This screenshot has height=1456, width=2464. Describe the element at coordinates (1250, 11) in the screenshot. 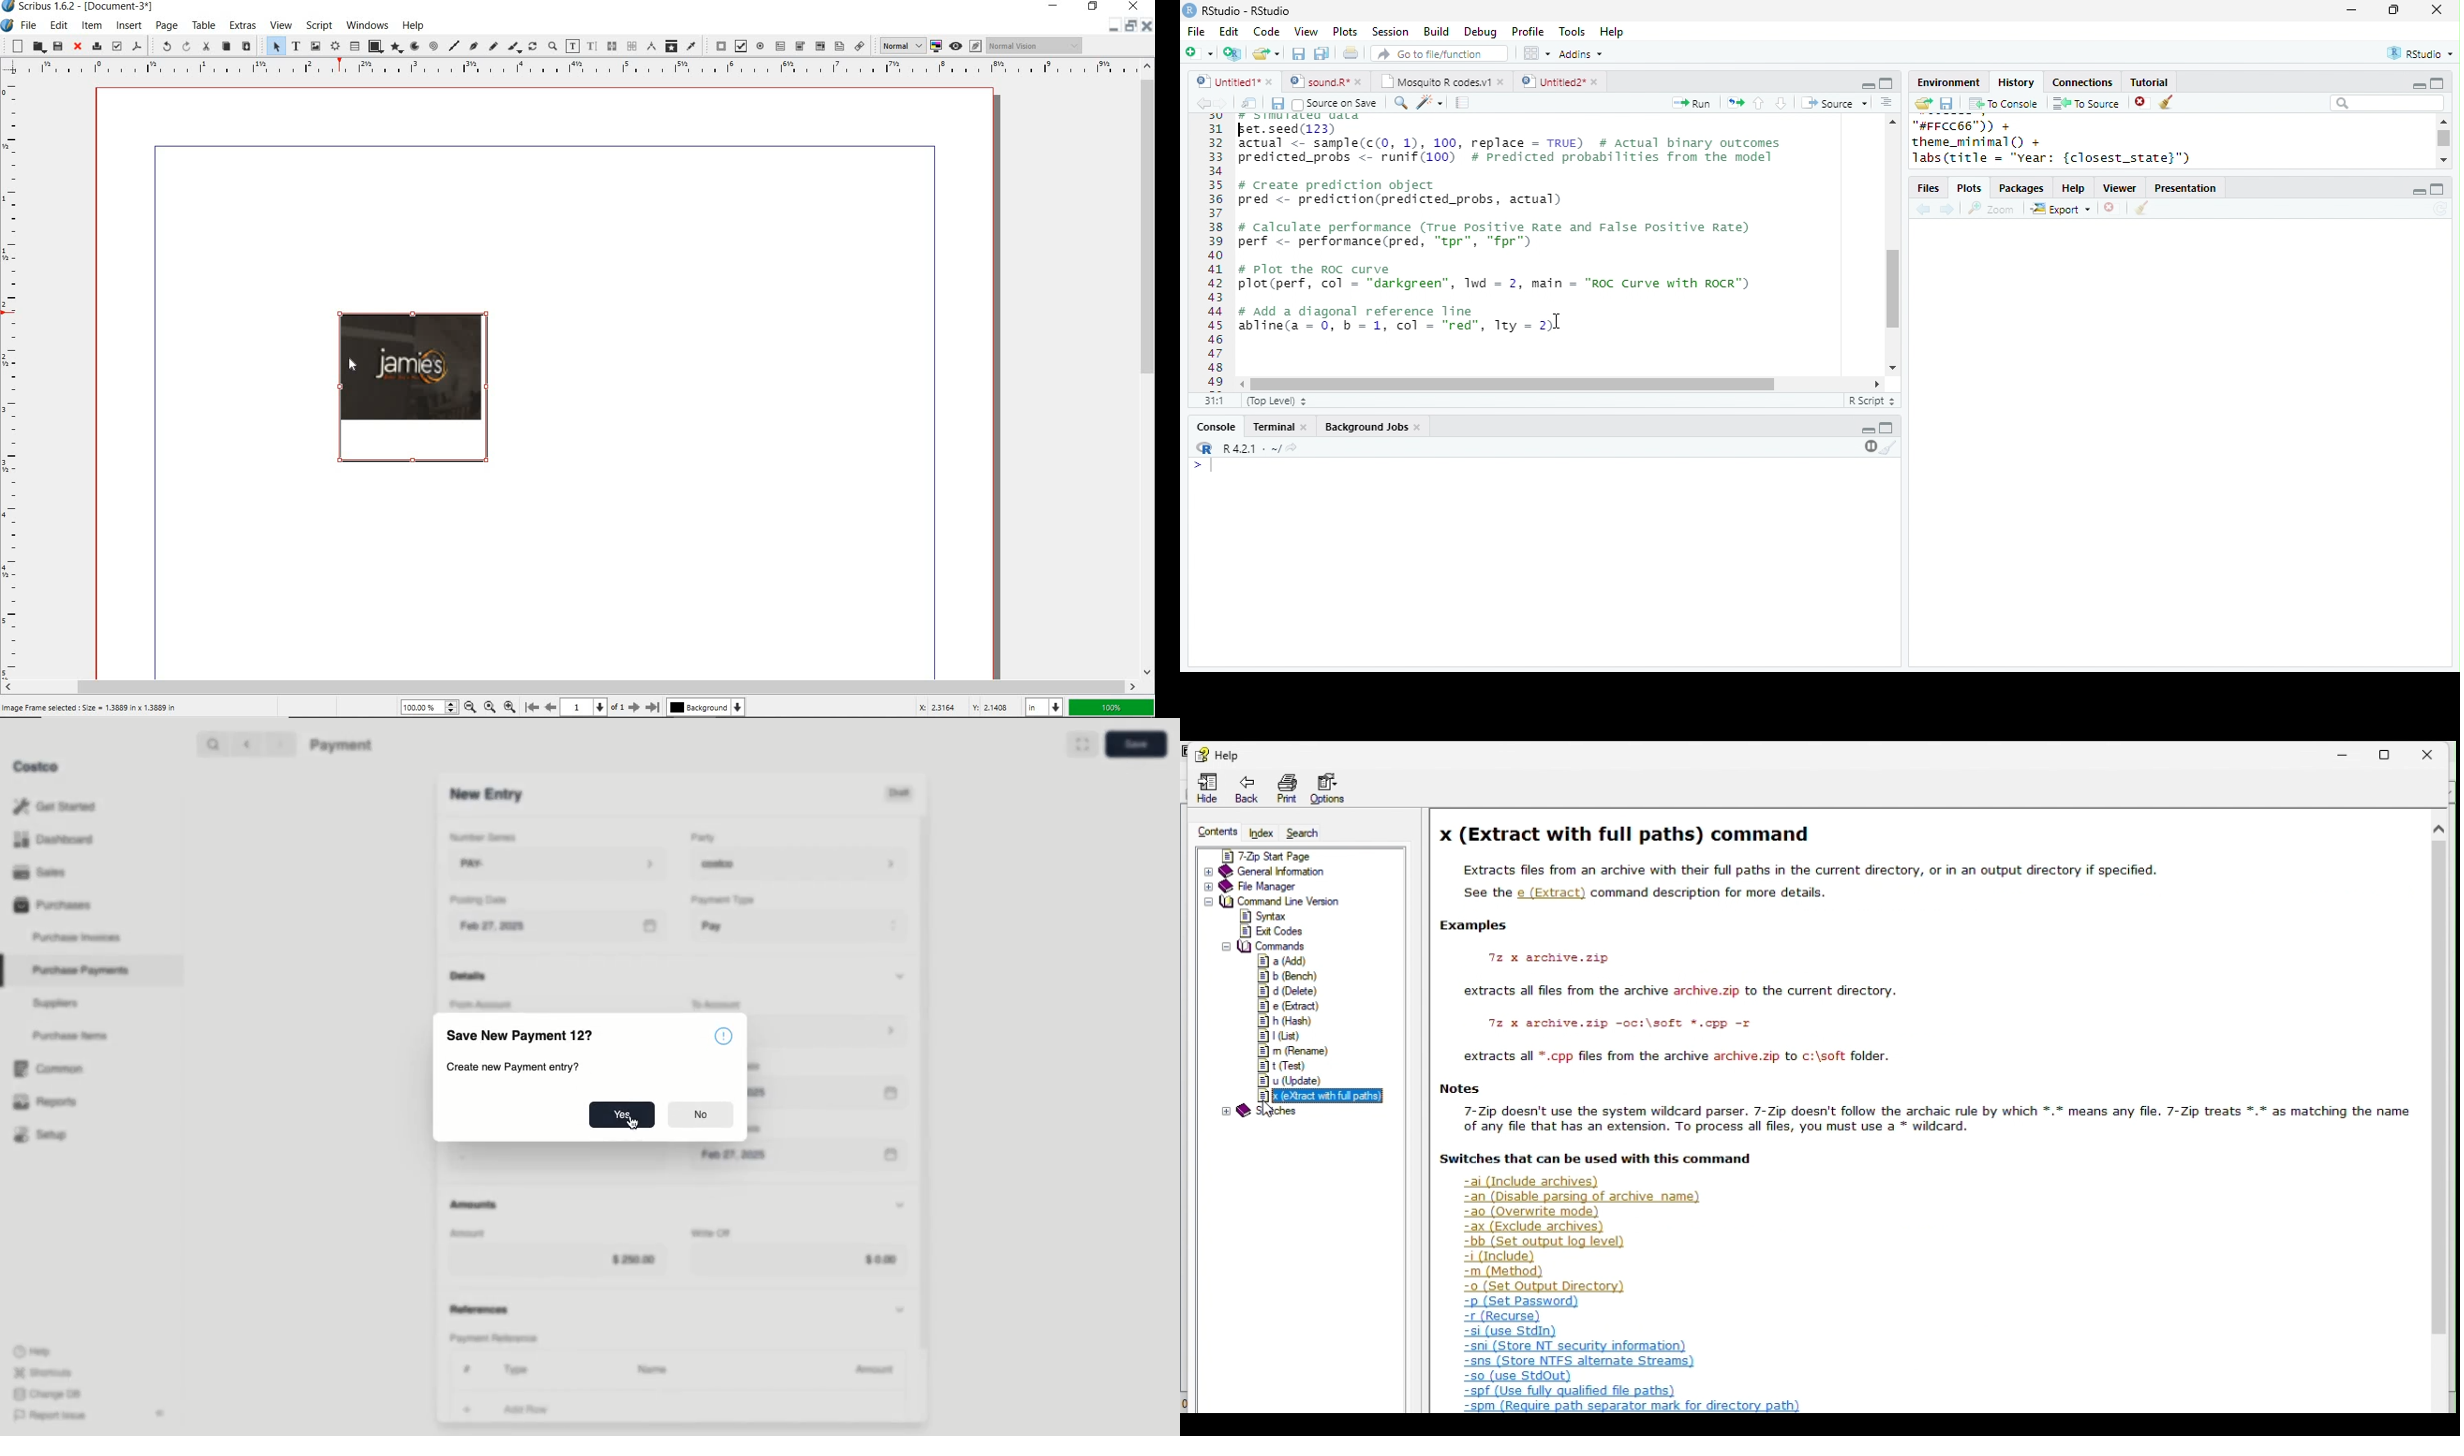

I see `RStudio-RStudio` at that location.